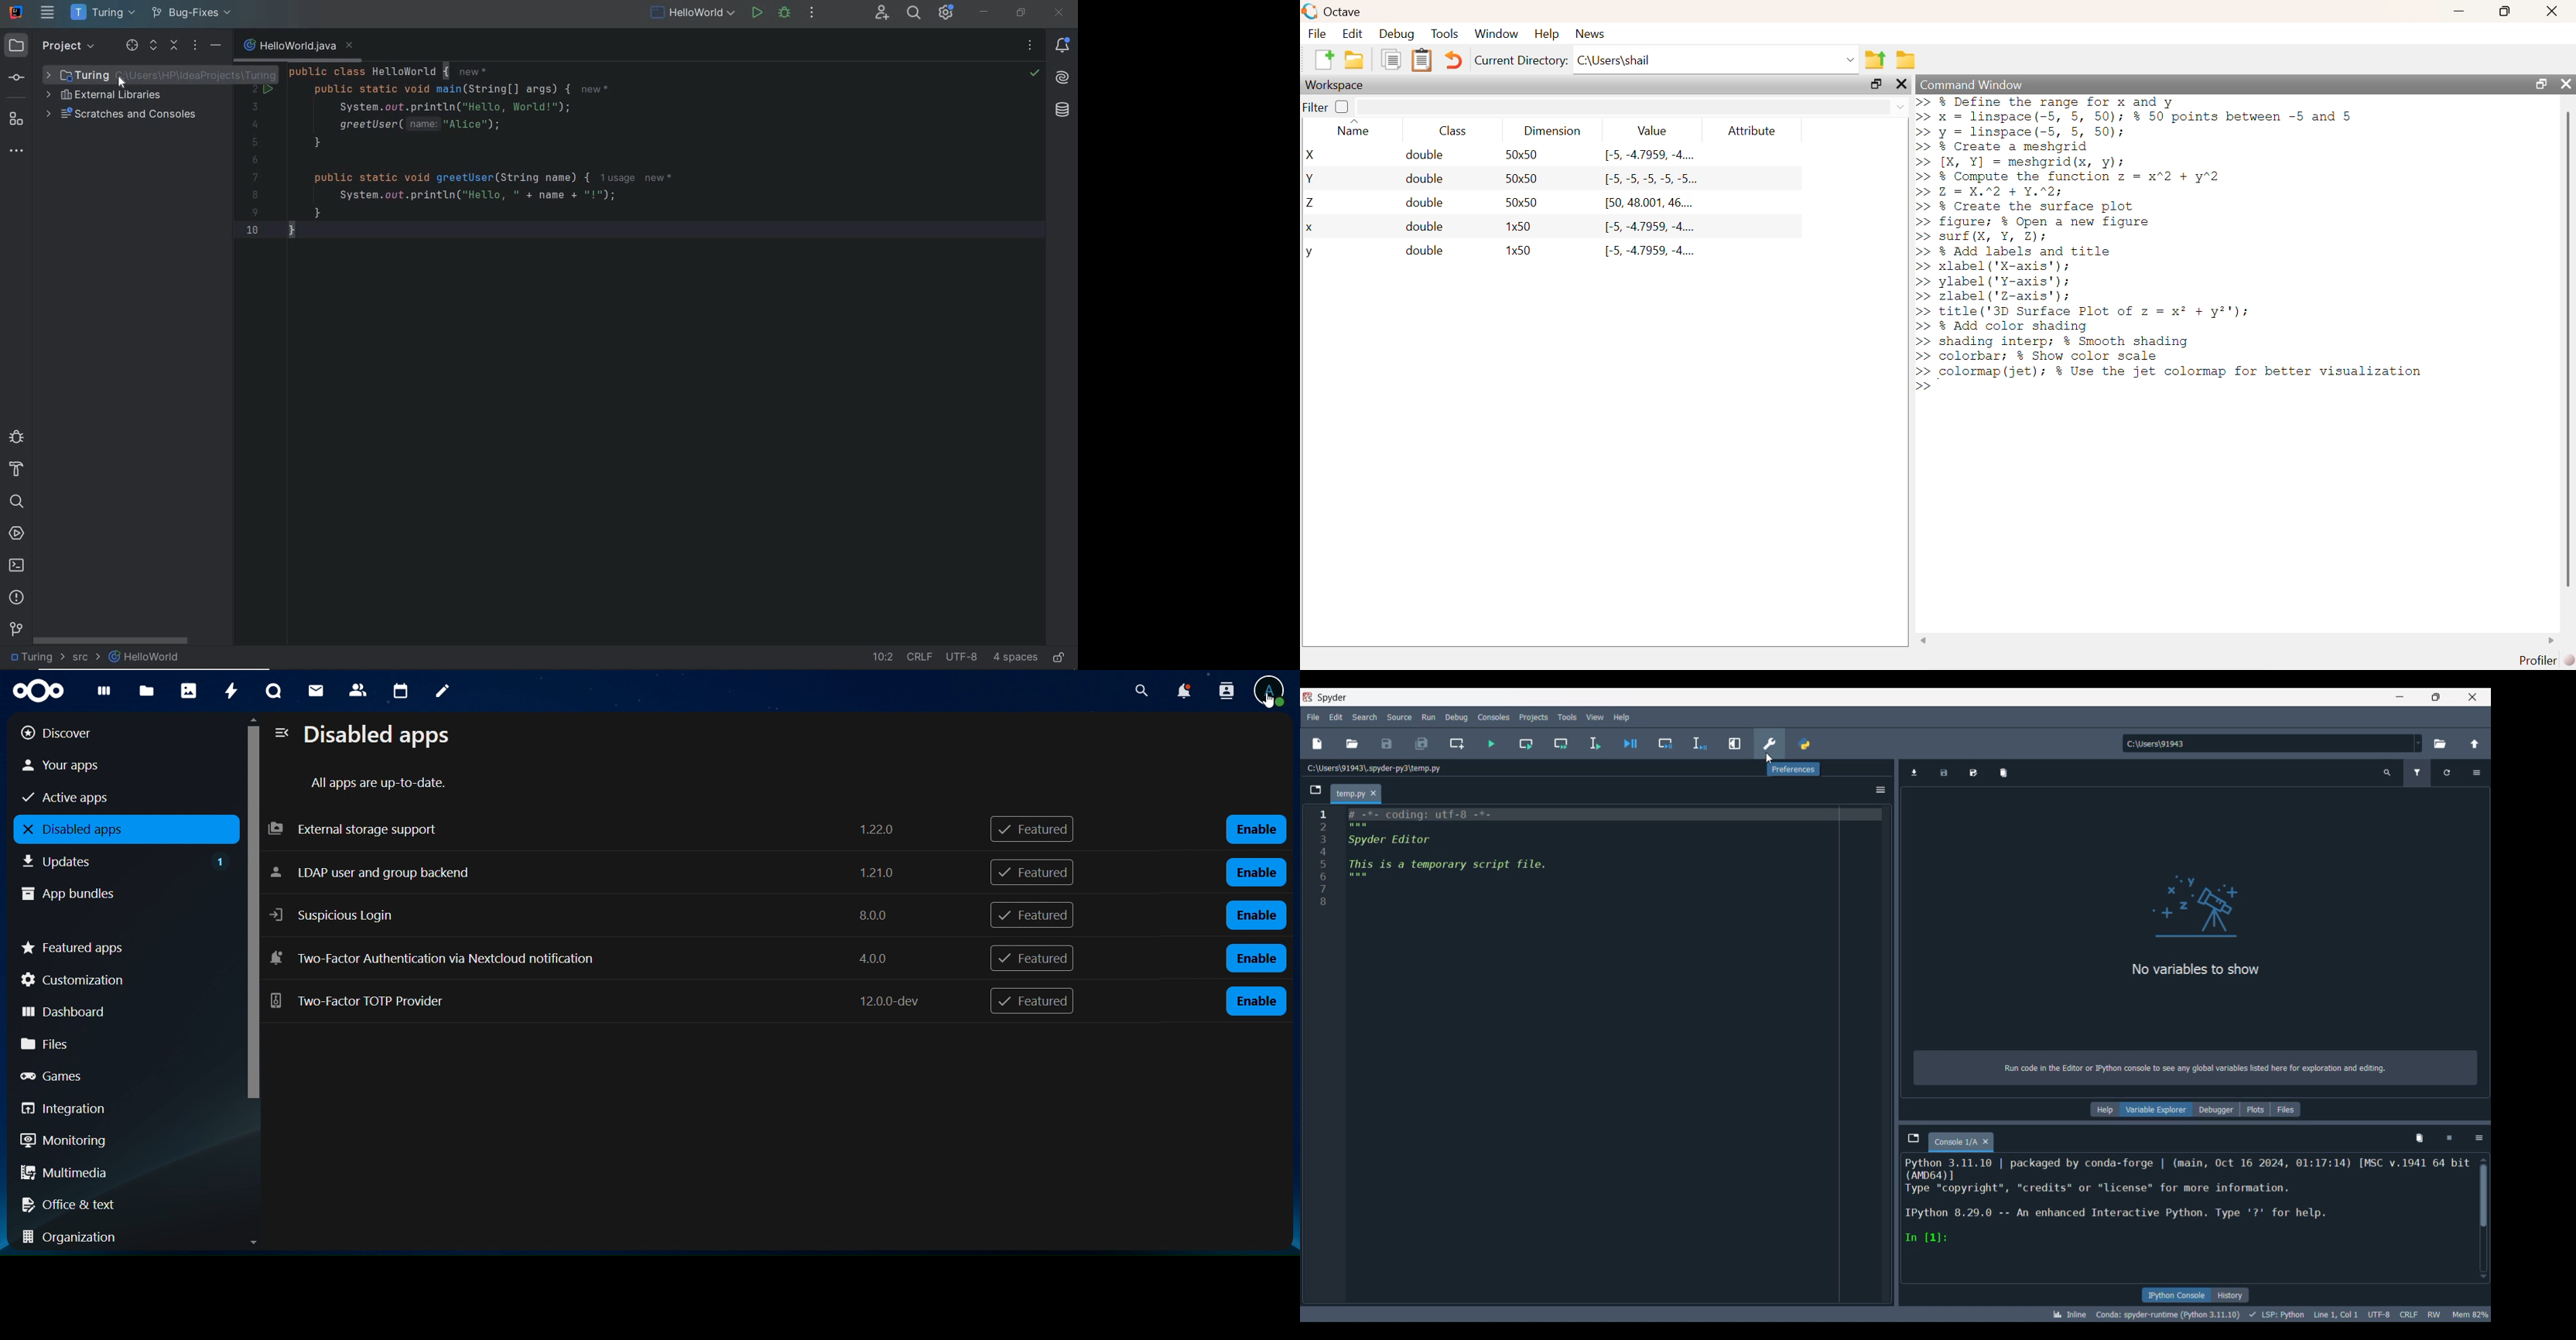 This screenshot has width=2576, height=1344. Describe the element at coordinates (1616, 60) in the screenshot. I see `C:\Users\shail` at that location.